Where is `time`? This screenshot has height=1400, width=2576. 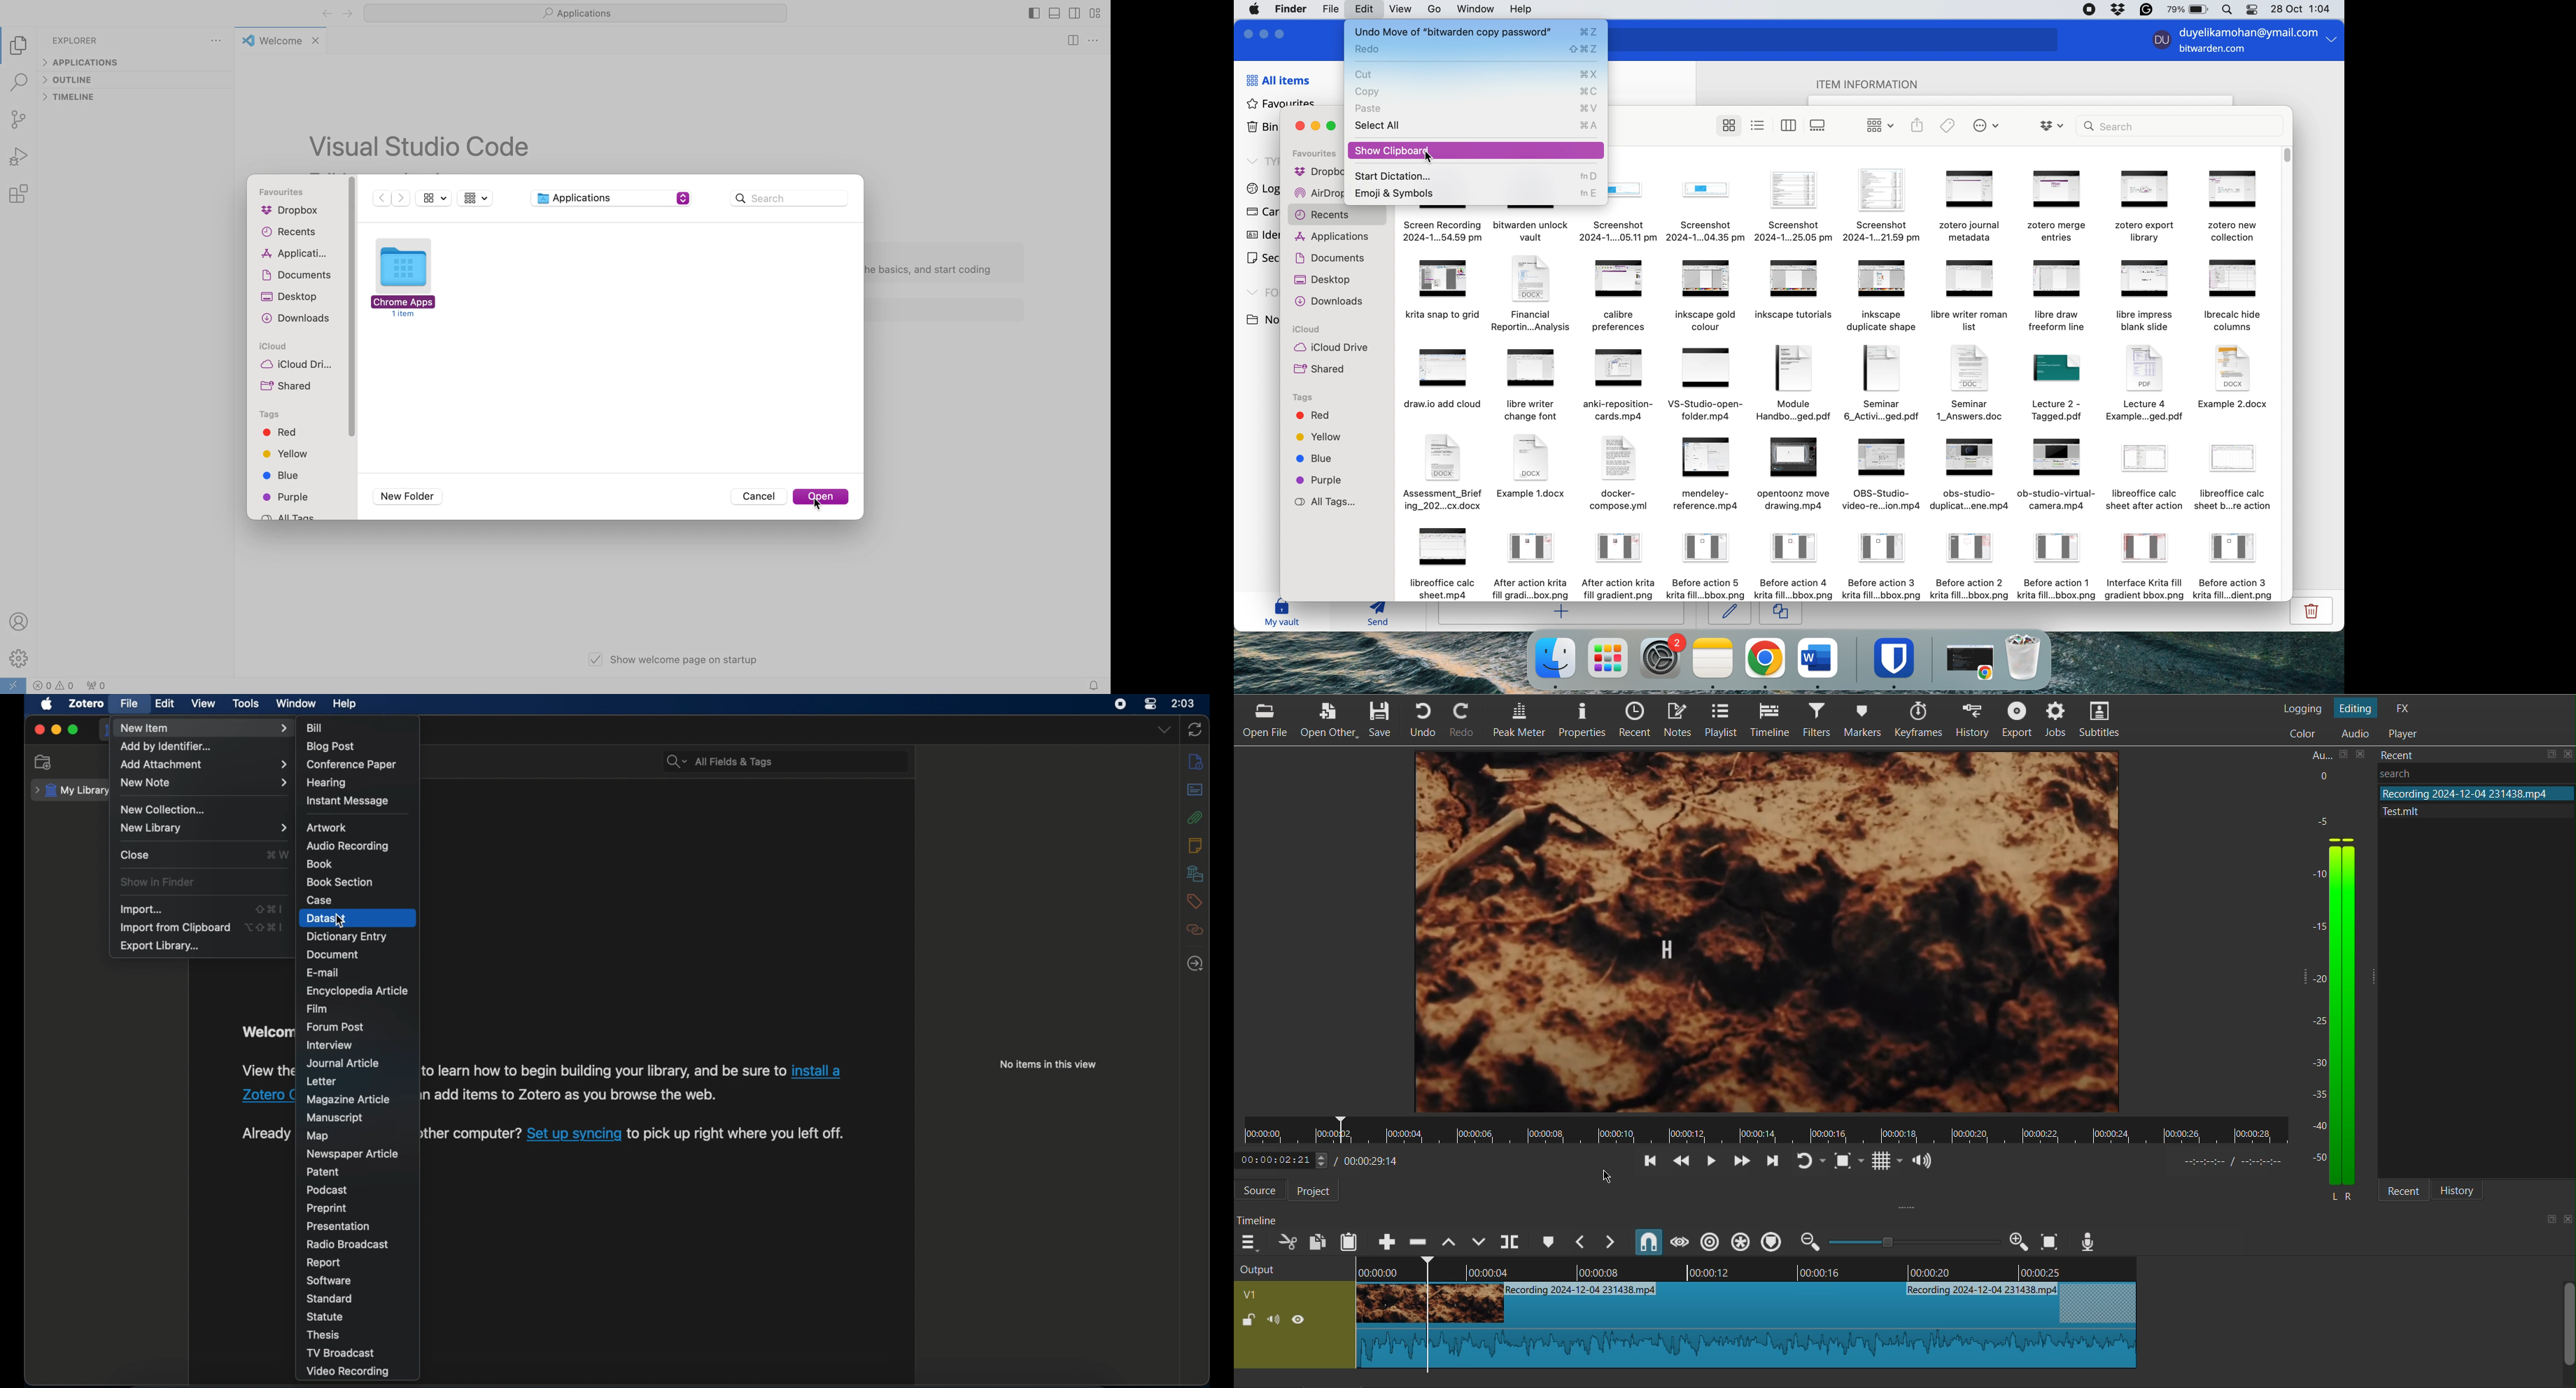 time is located at coordinates (1185, 702).